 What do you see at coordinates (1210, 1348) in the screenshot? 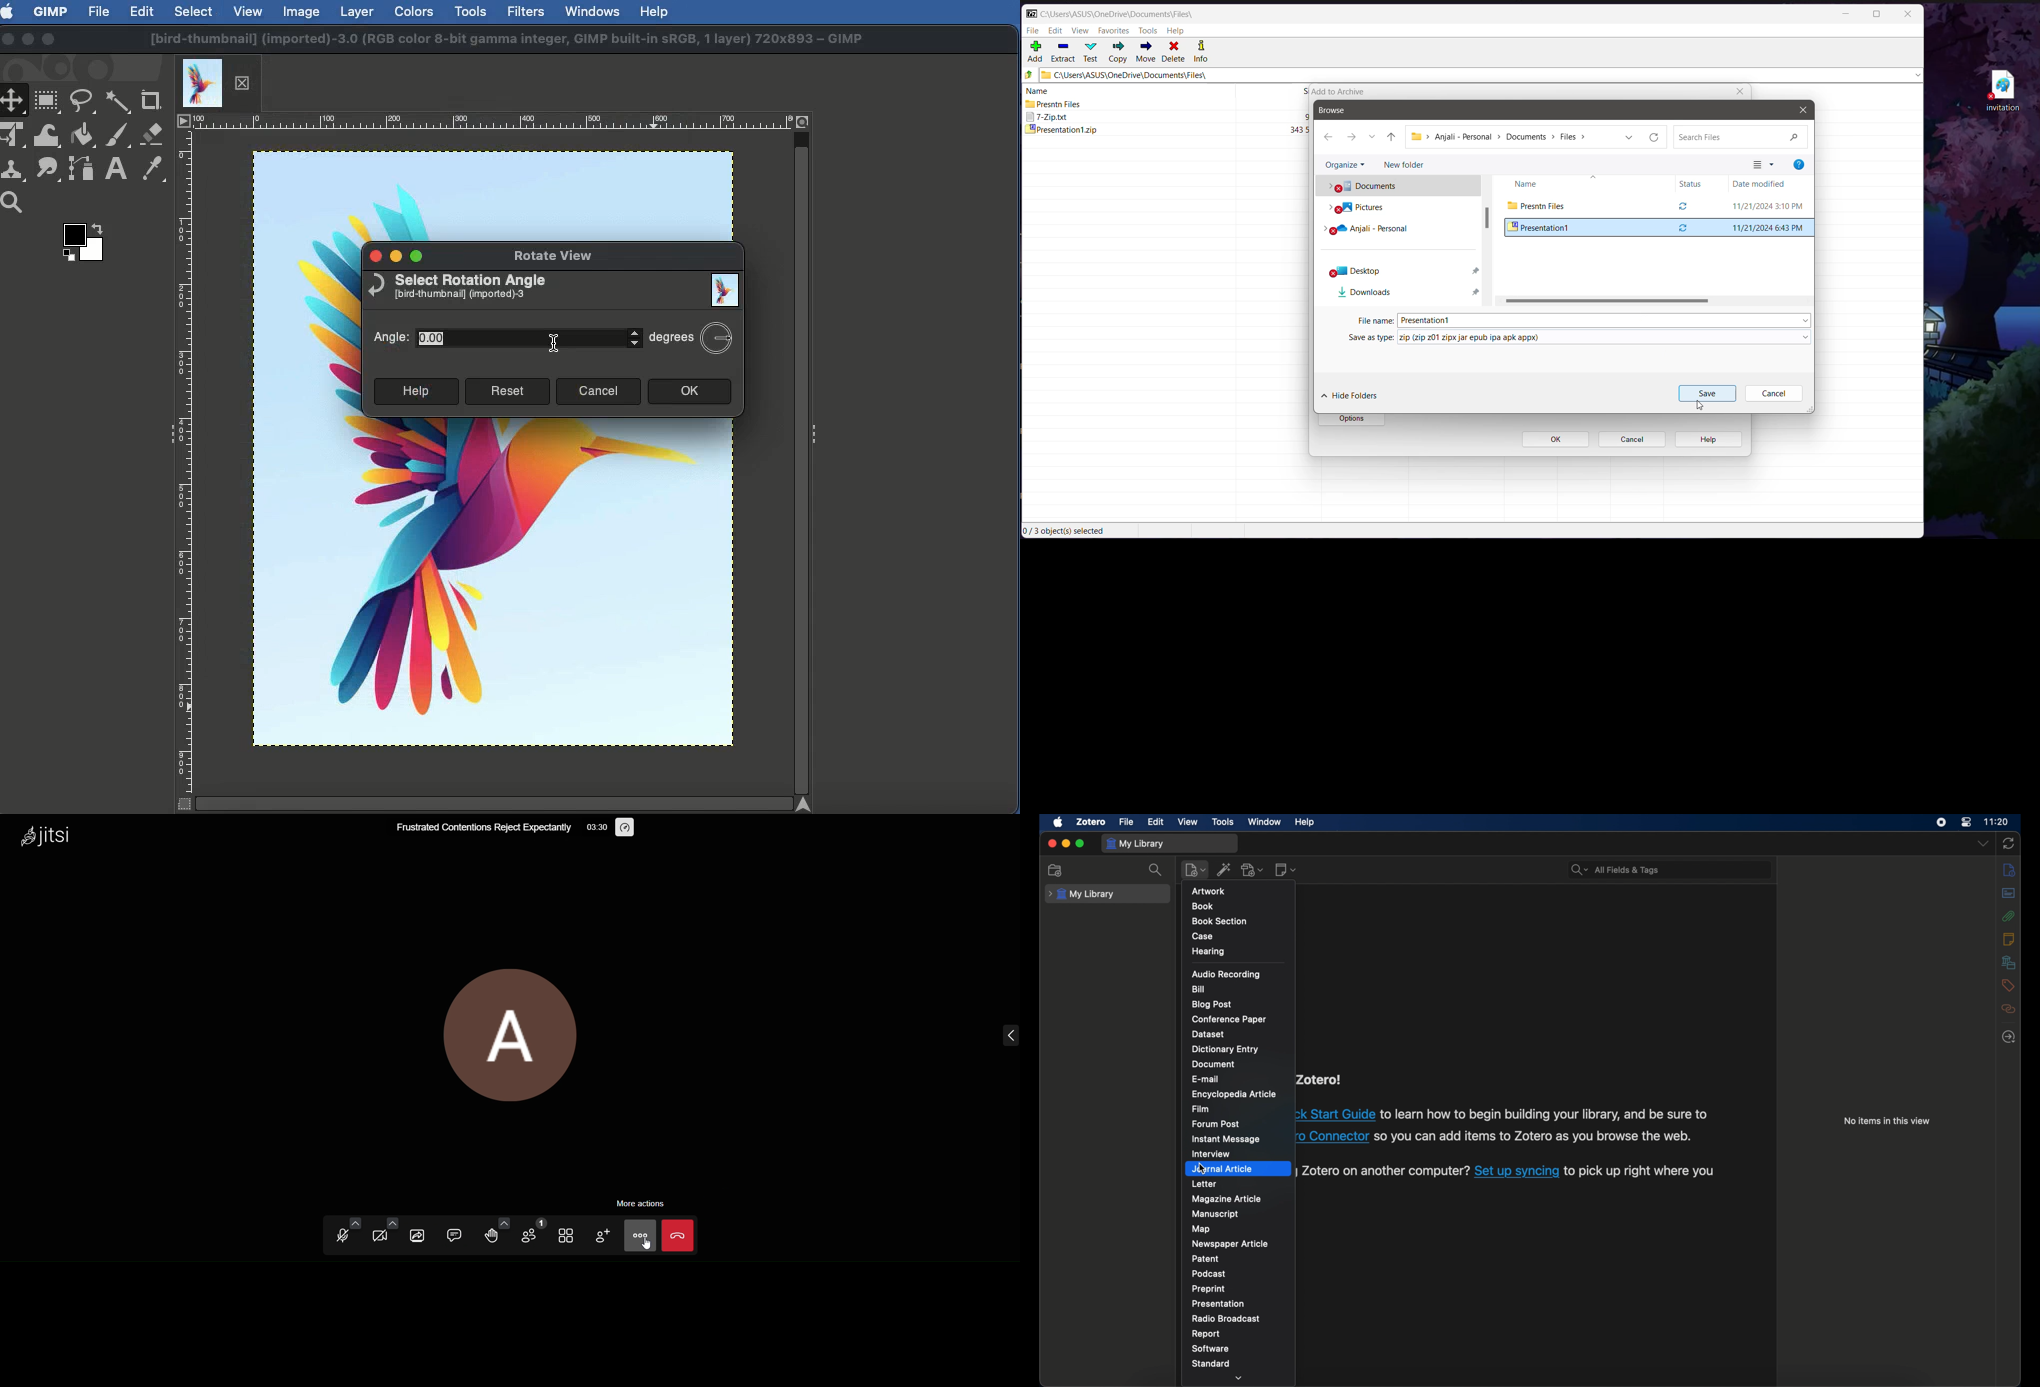
I see `software` at bounding box center [1210, 1348].